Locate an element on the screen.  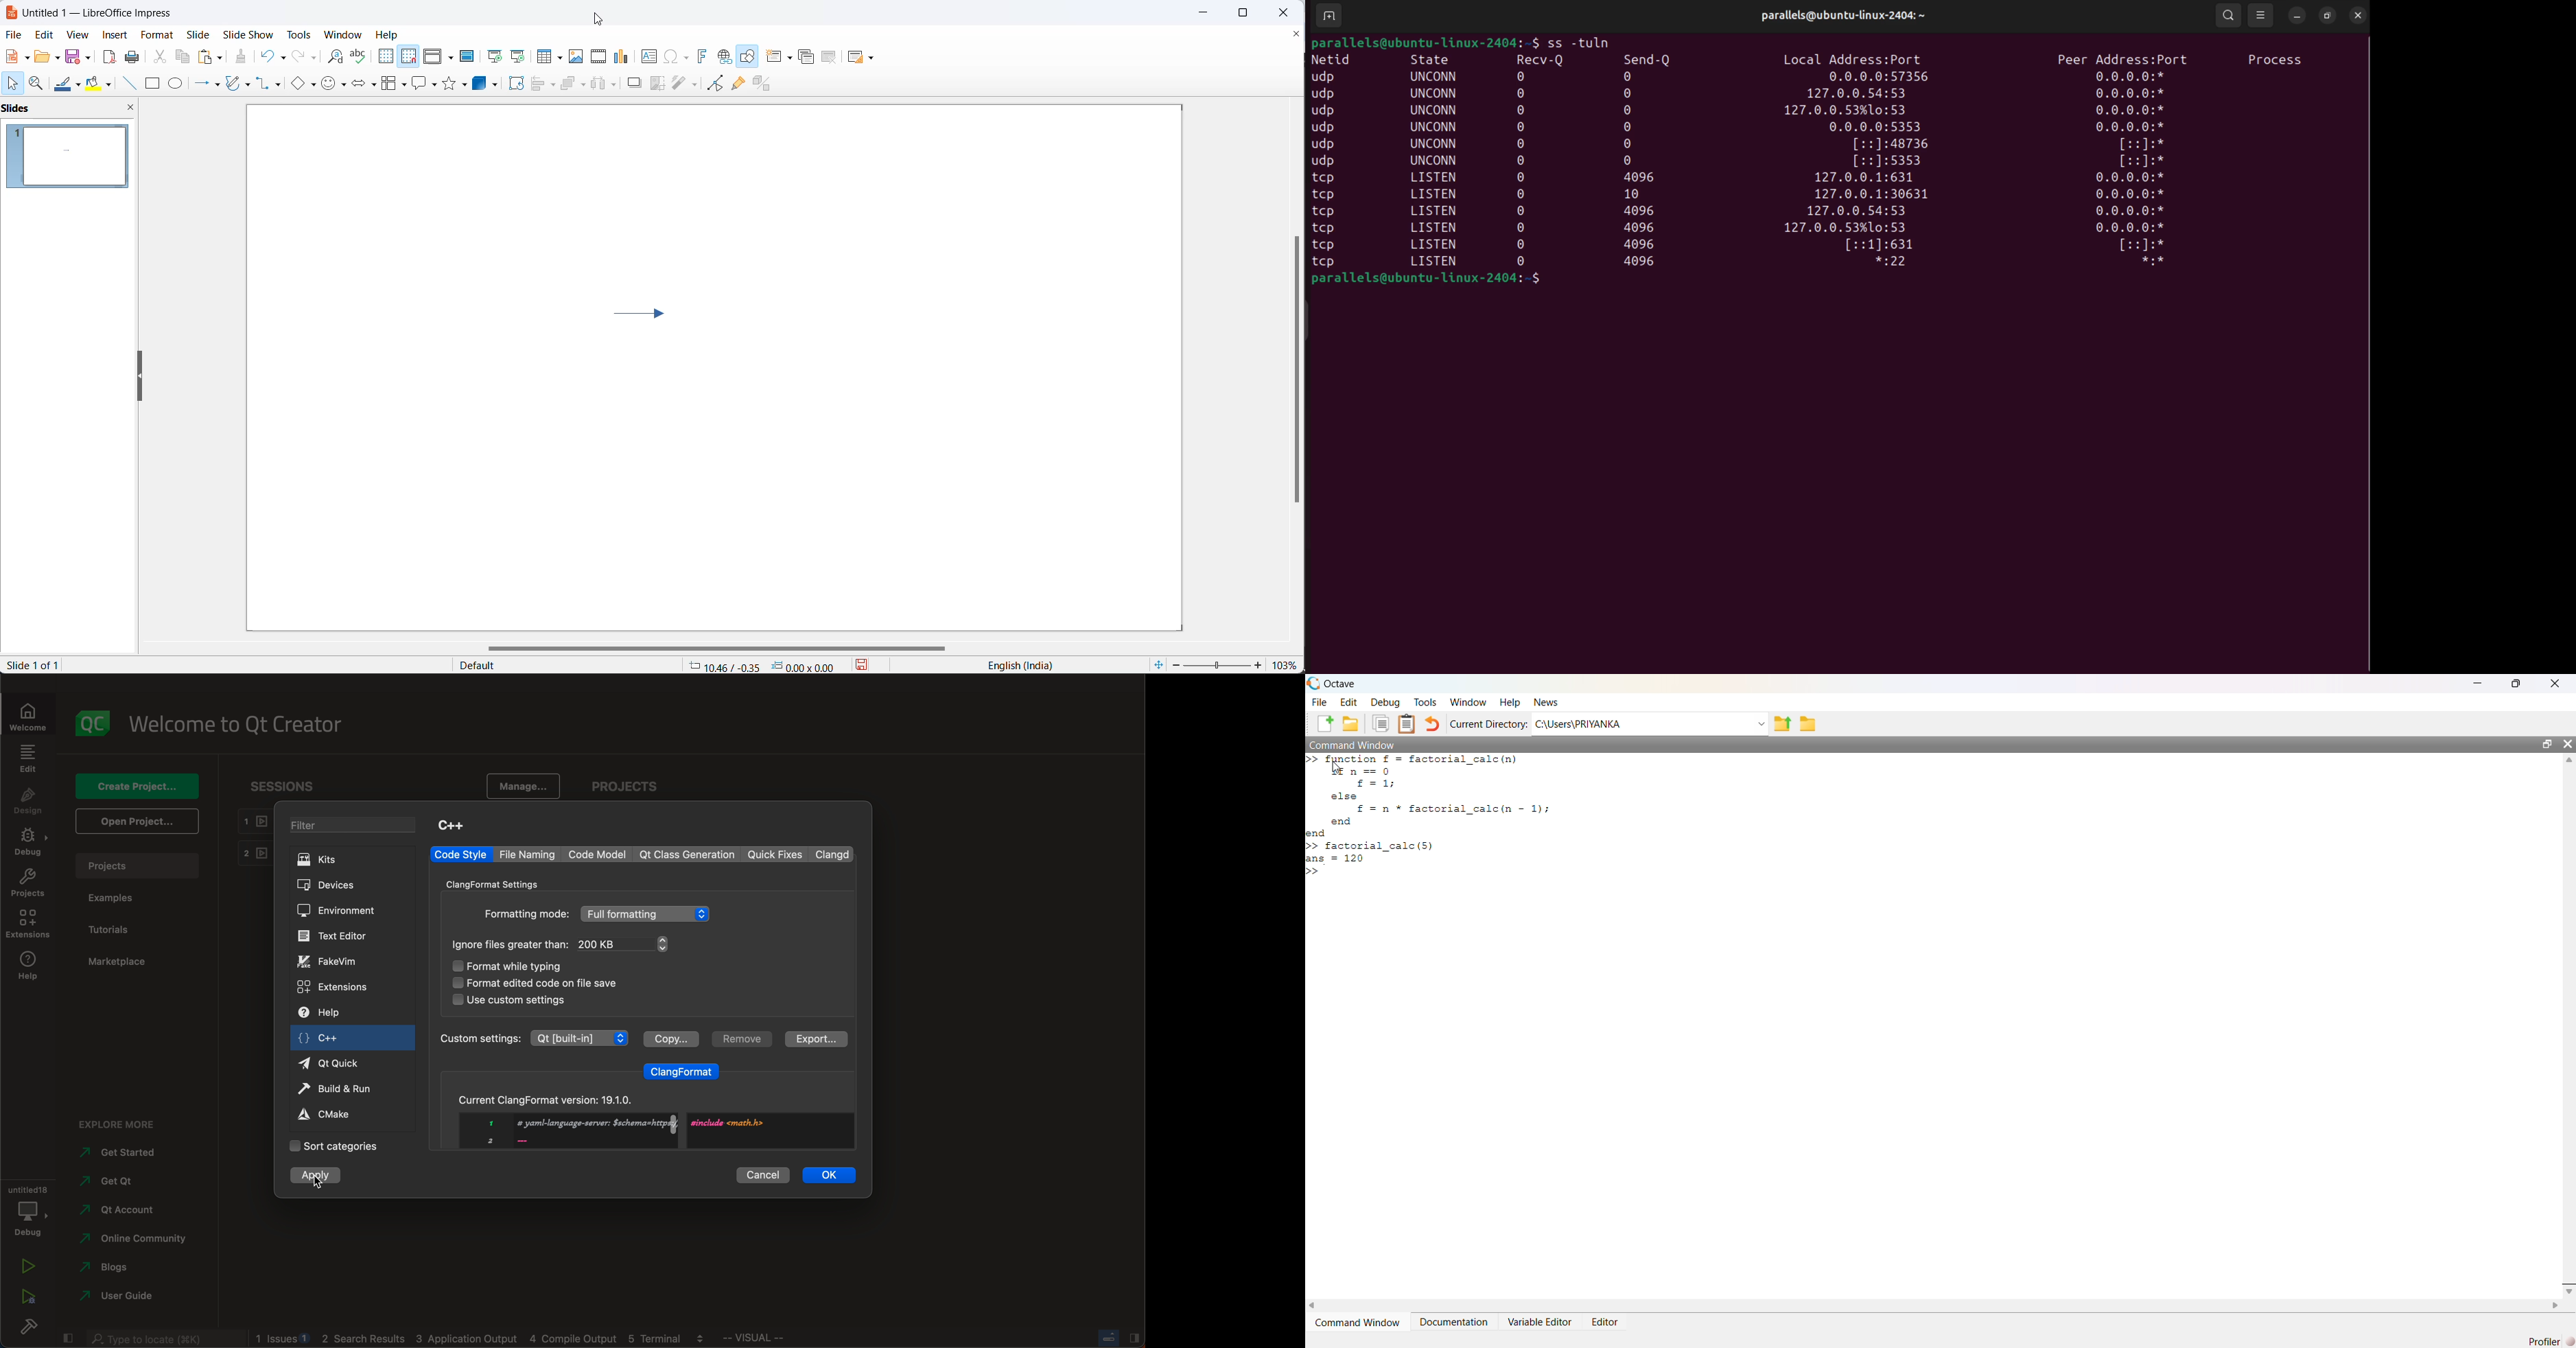
manage is located at coordinates (520, 787).